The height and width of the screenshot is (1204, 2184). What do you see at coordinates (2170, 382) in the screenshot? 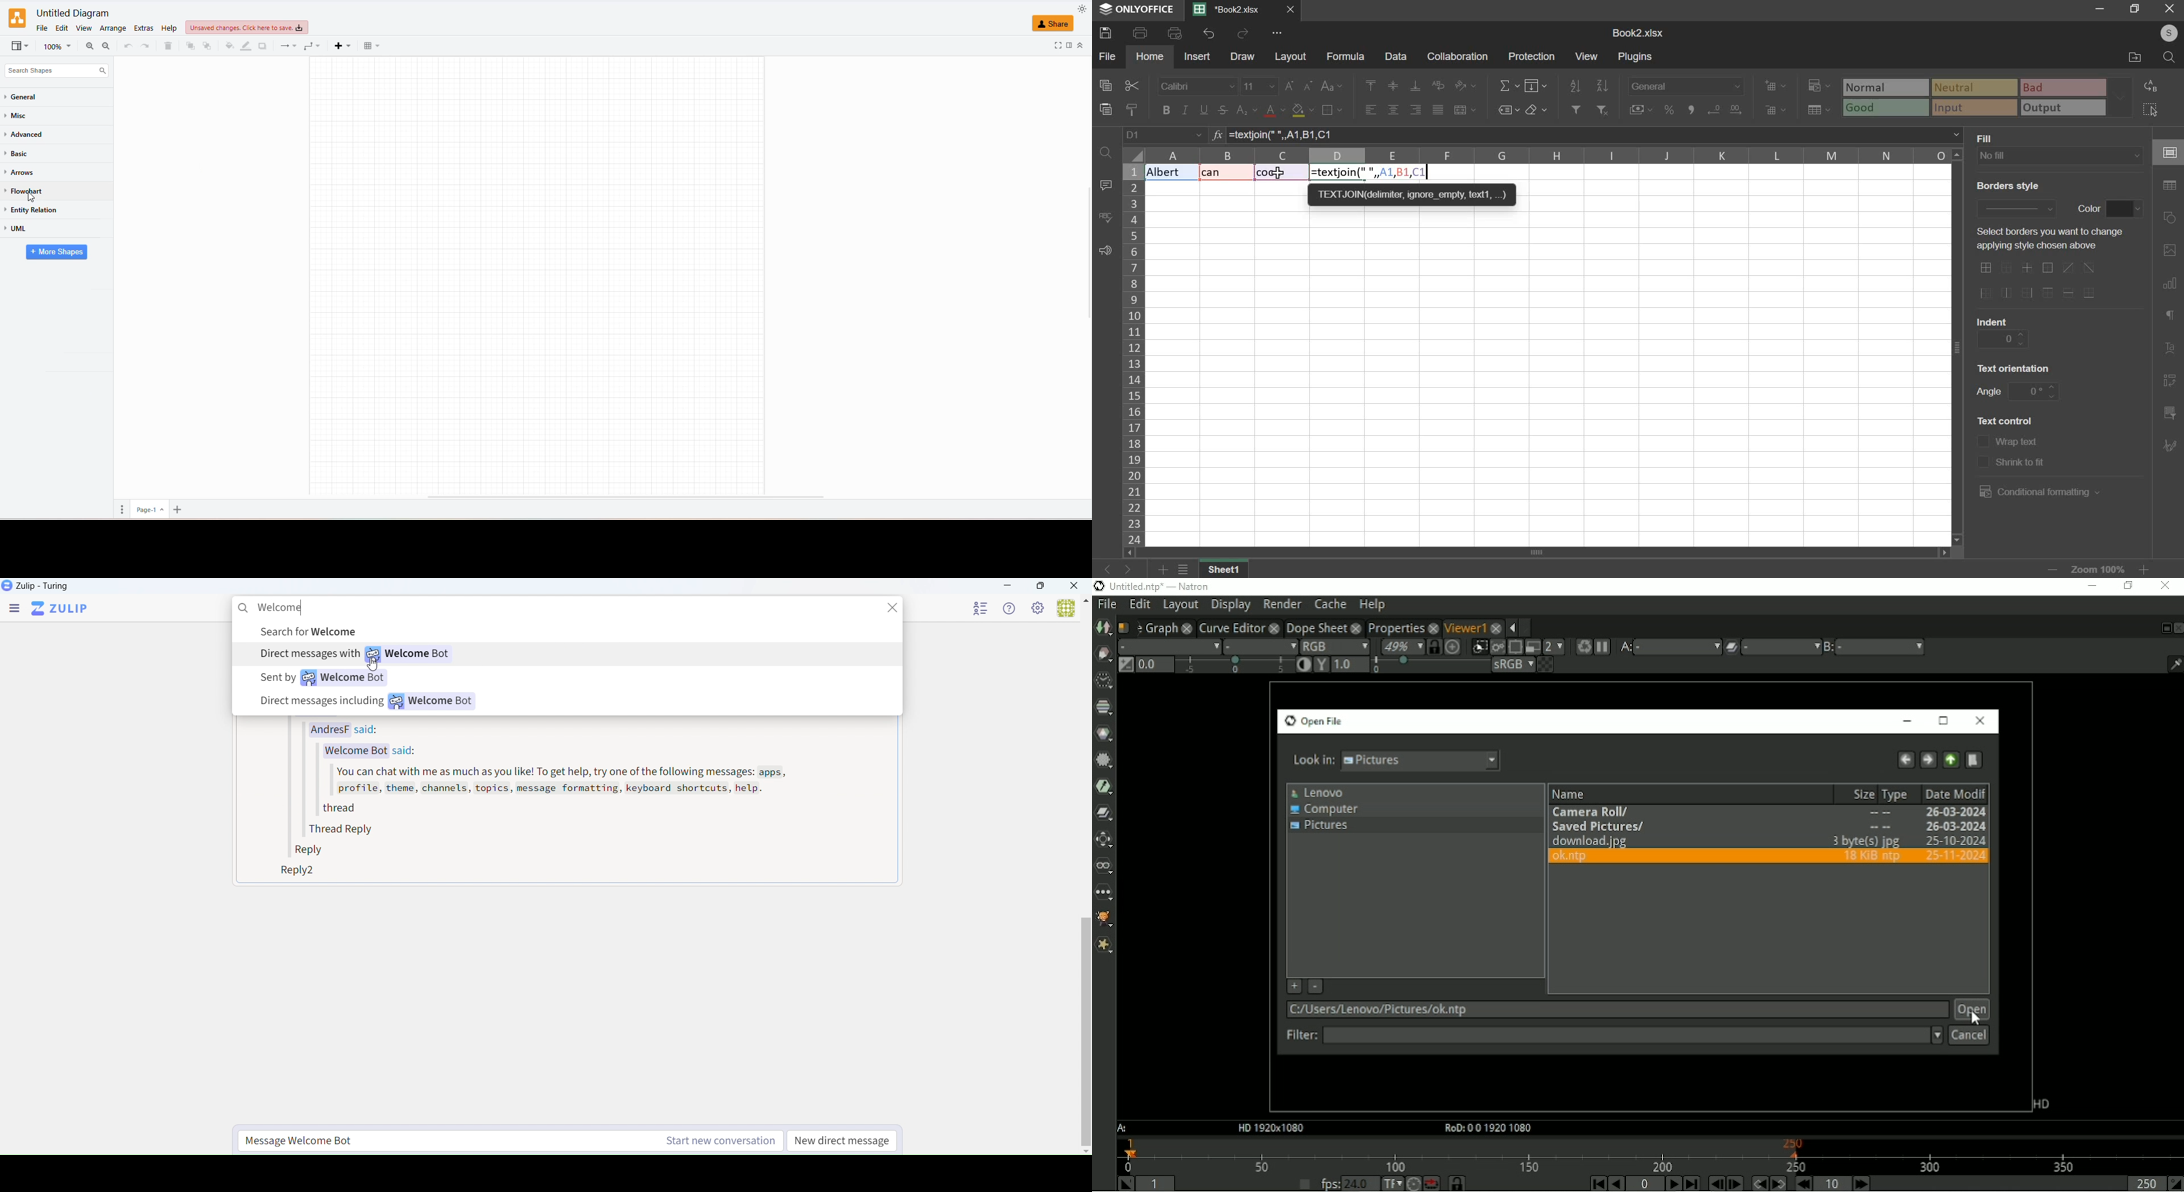
I see `pivot table` at bounding box center [2170, 382].